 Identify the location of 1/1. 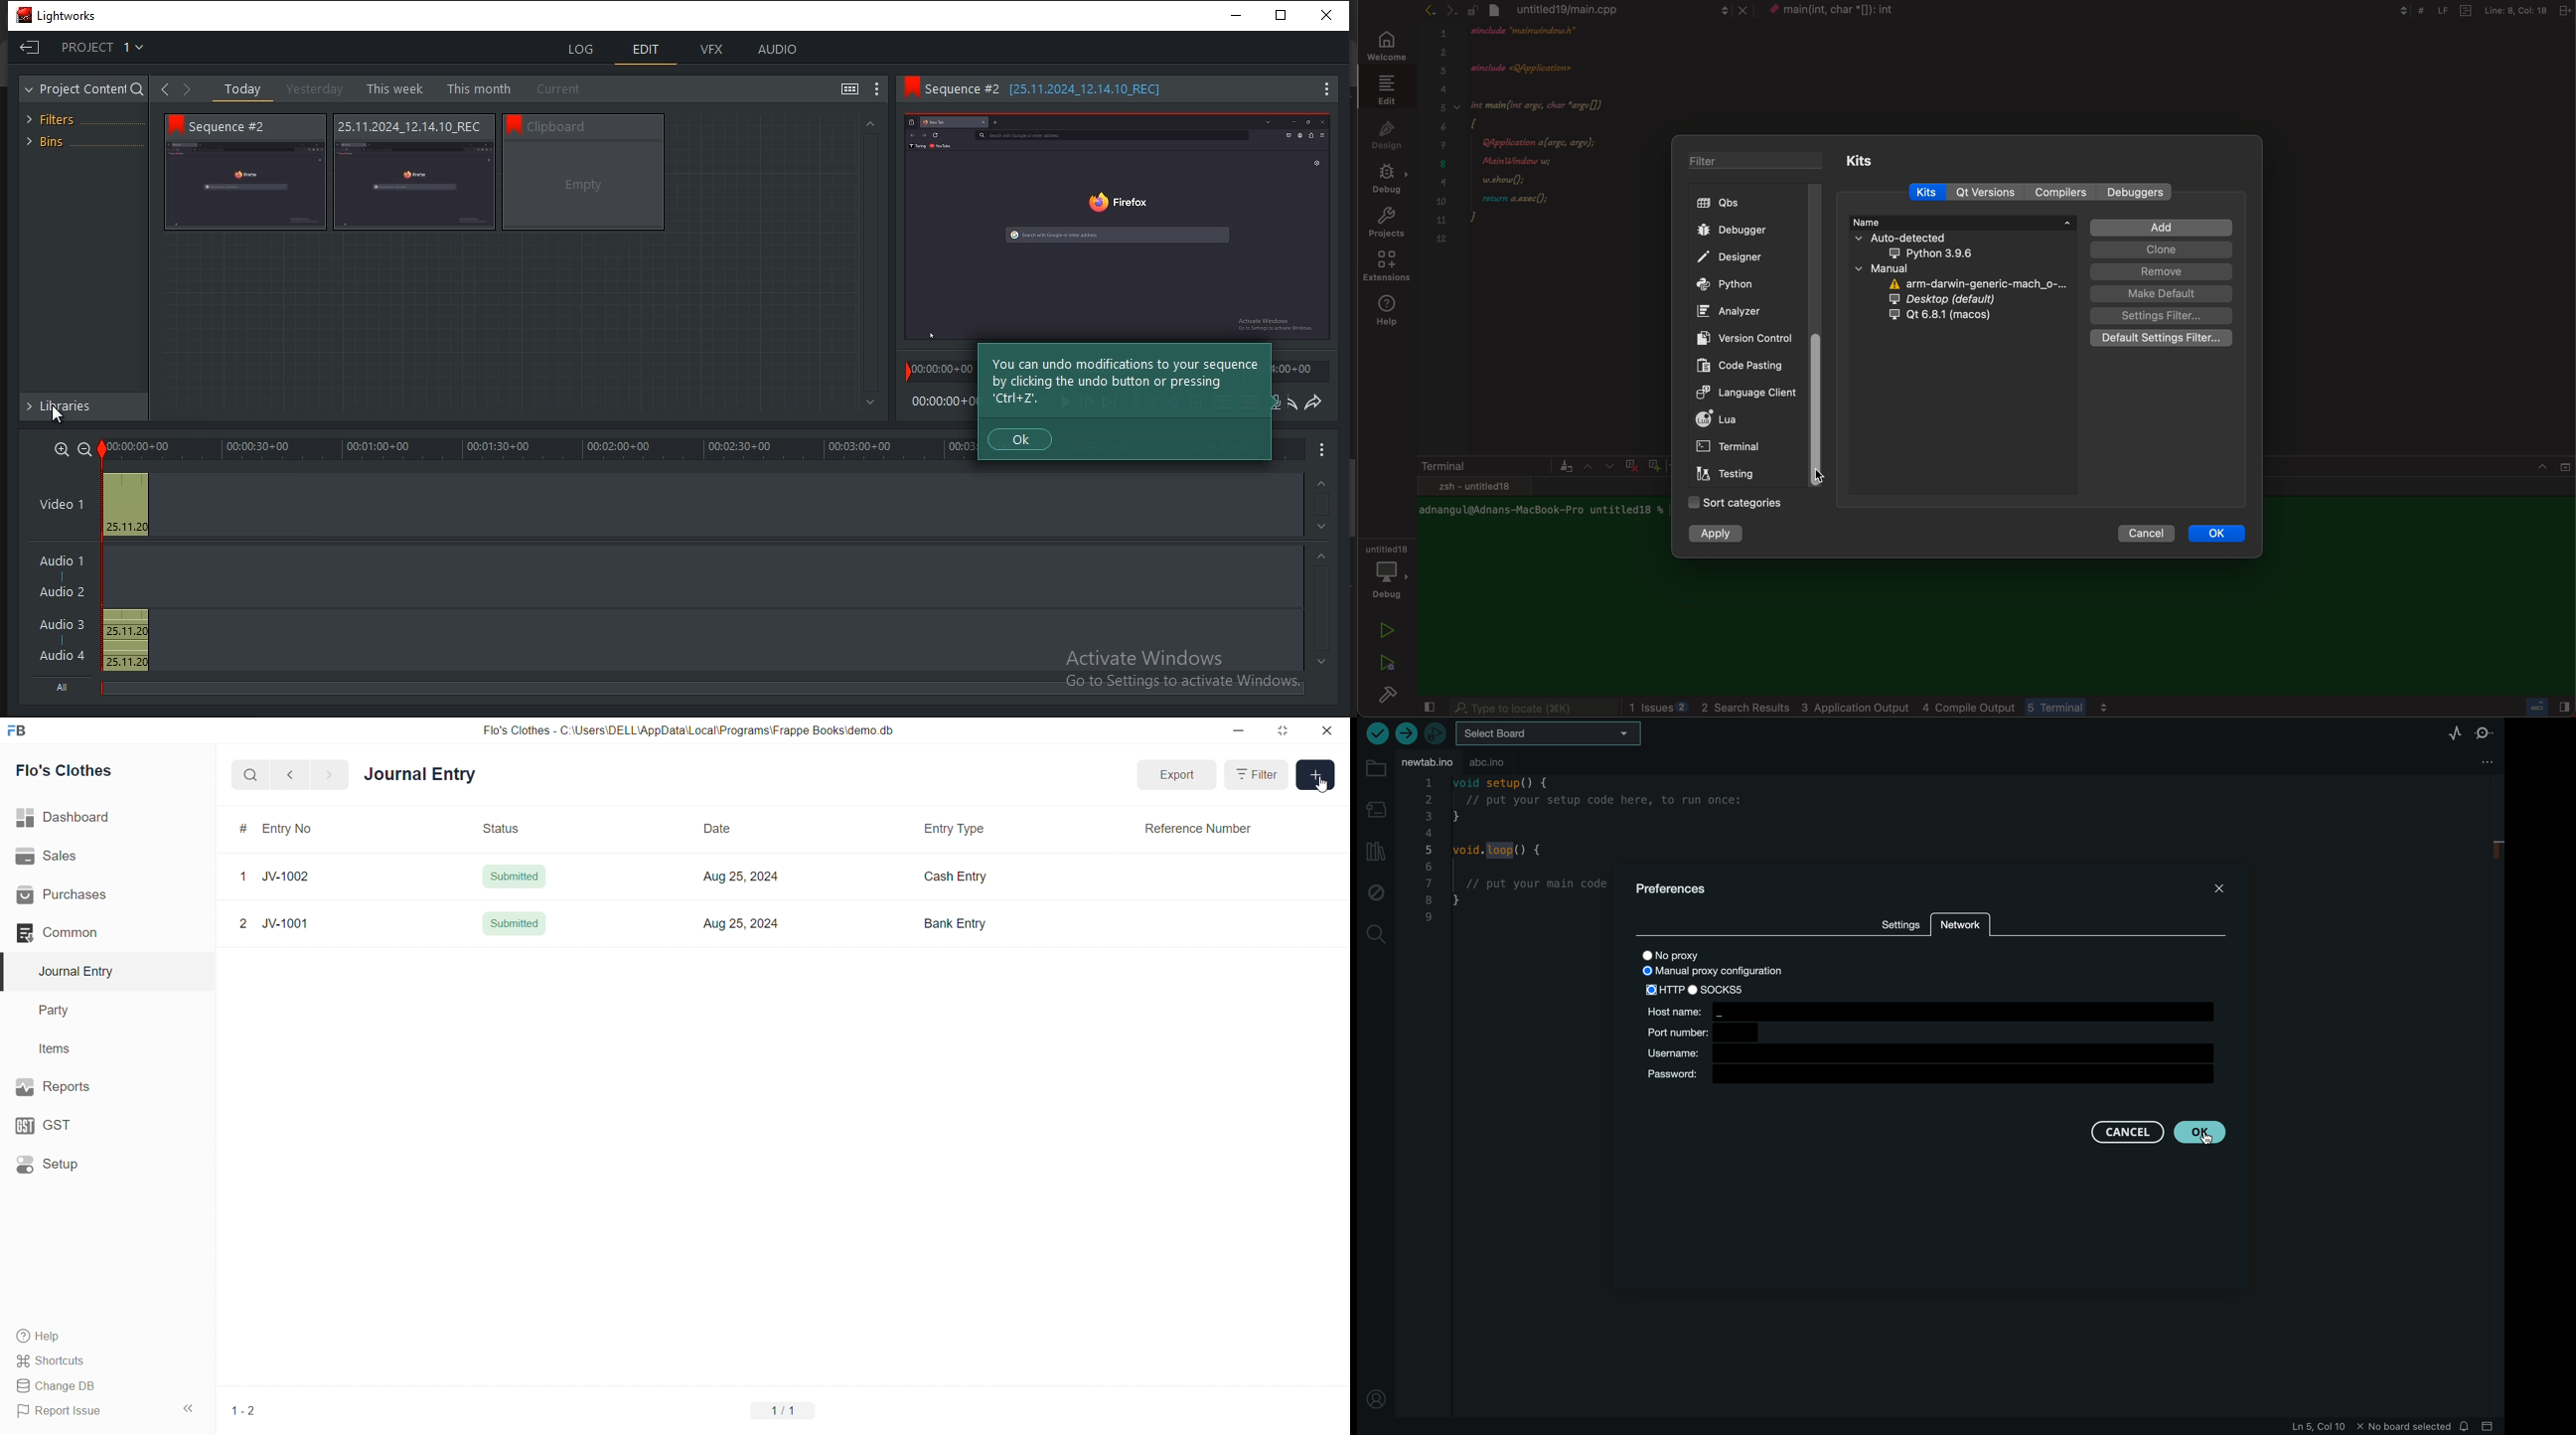
(785, 1410).